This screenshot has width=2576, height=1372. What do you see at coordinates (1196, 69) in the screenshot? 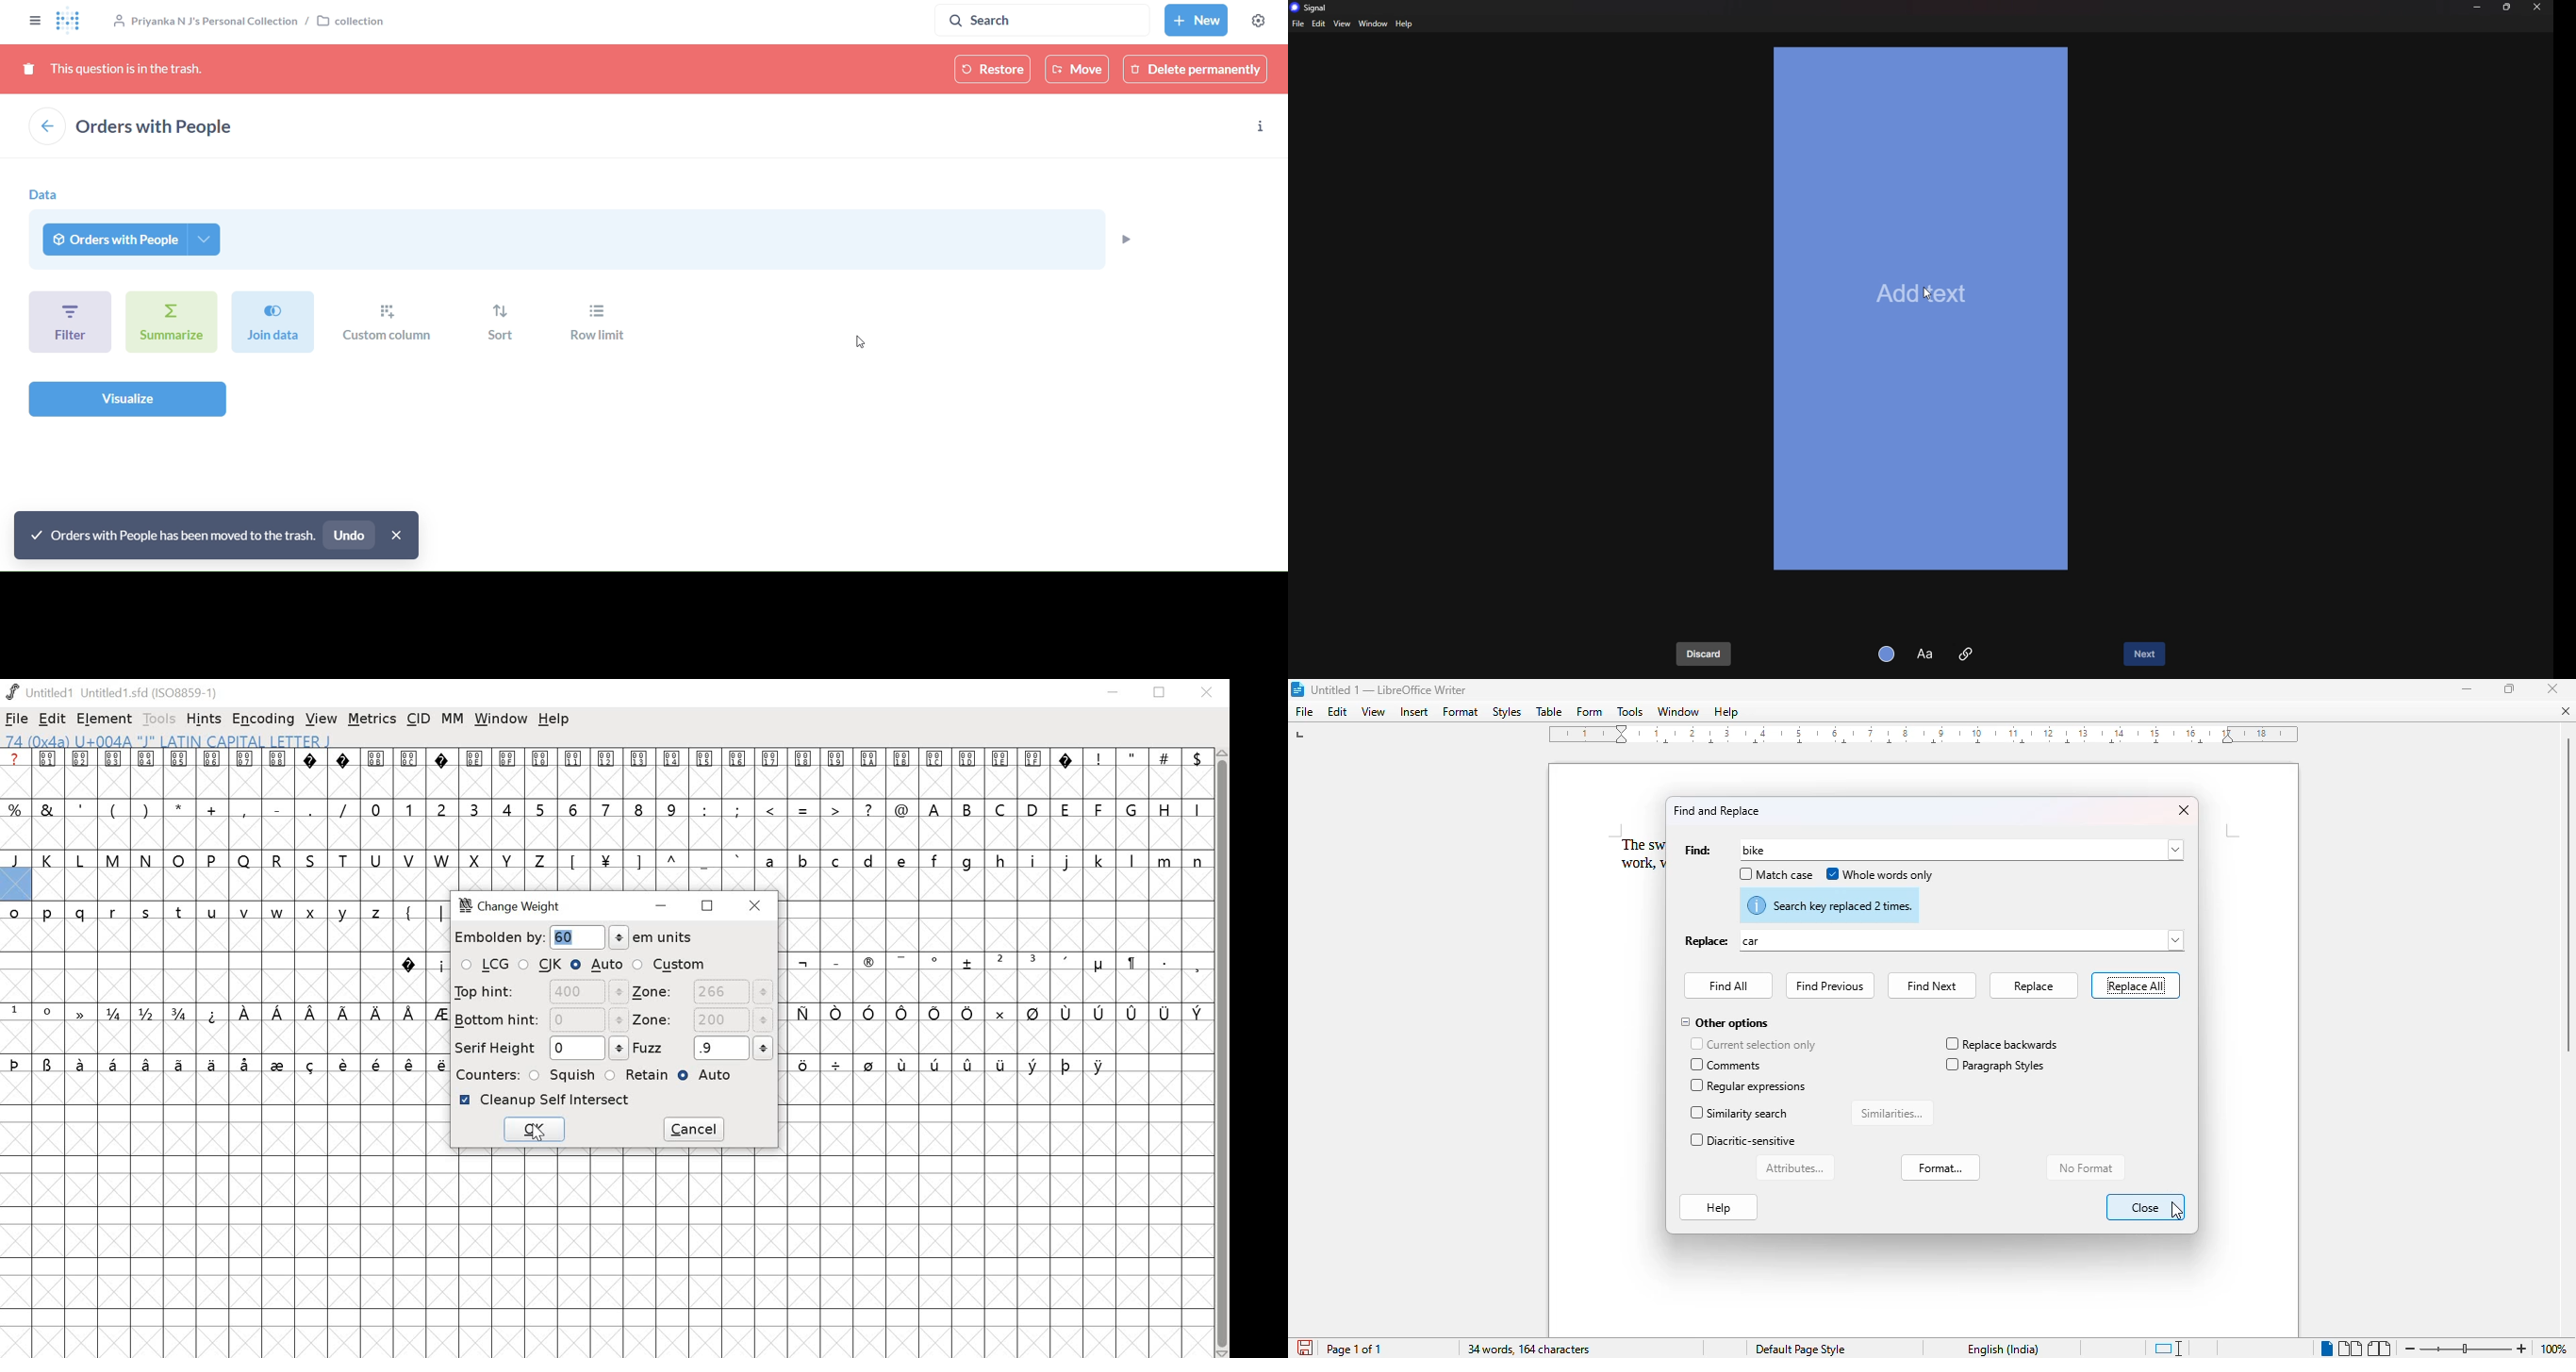
I see `delete permanently` at bounding box center [1196, 69].